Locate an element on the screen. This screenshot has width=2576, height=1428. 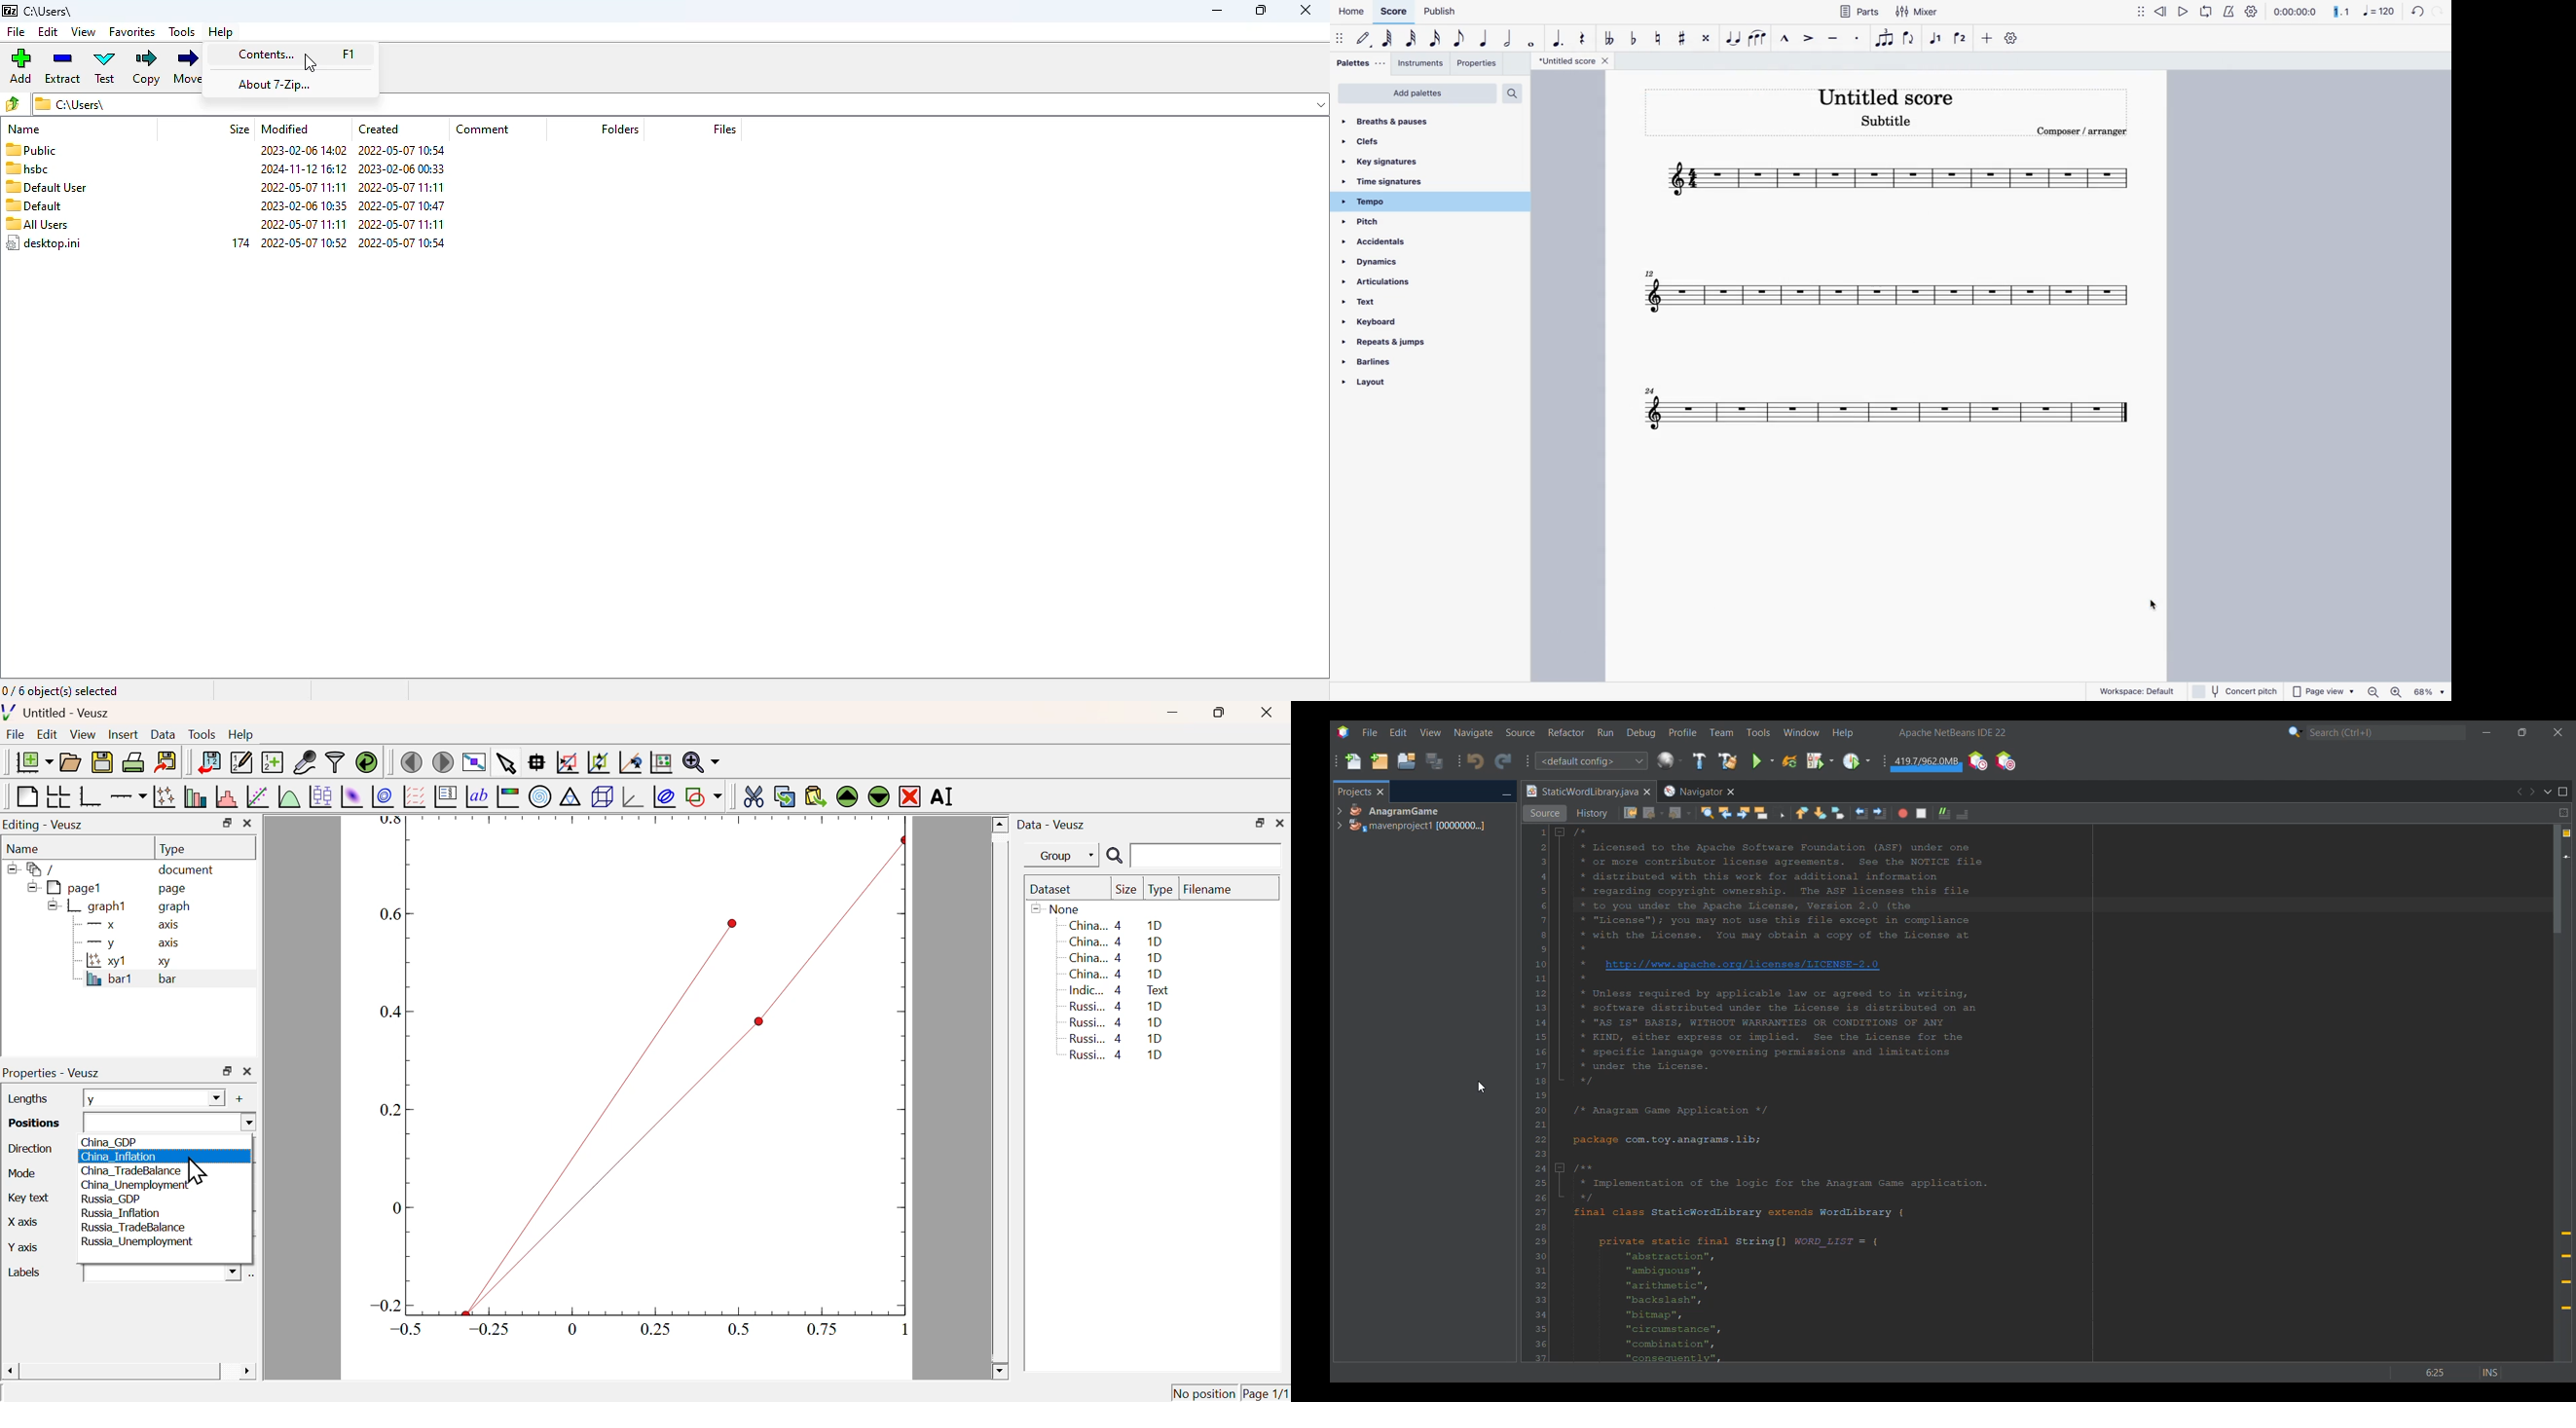
Minimize is located at coordinates (1506, 793).